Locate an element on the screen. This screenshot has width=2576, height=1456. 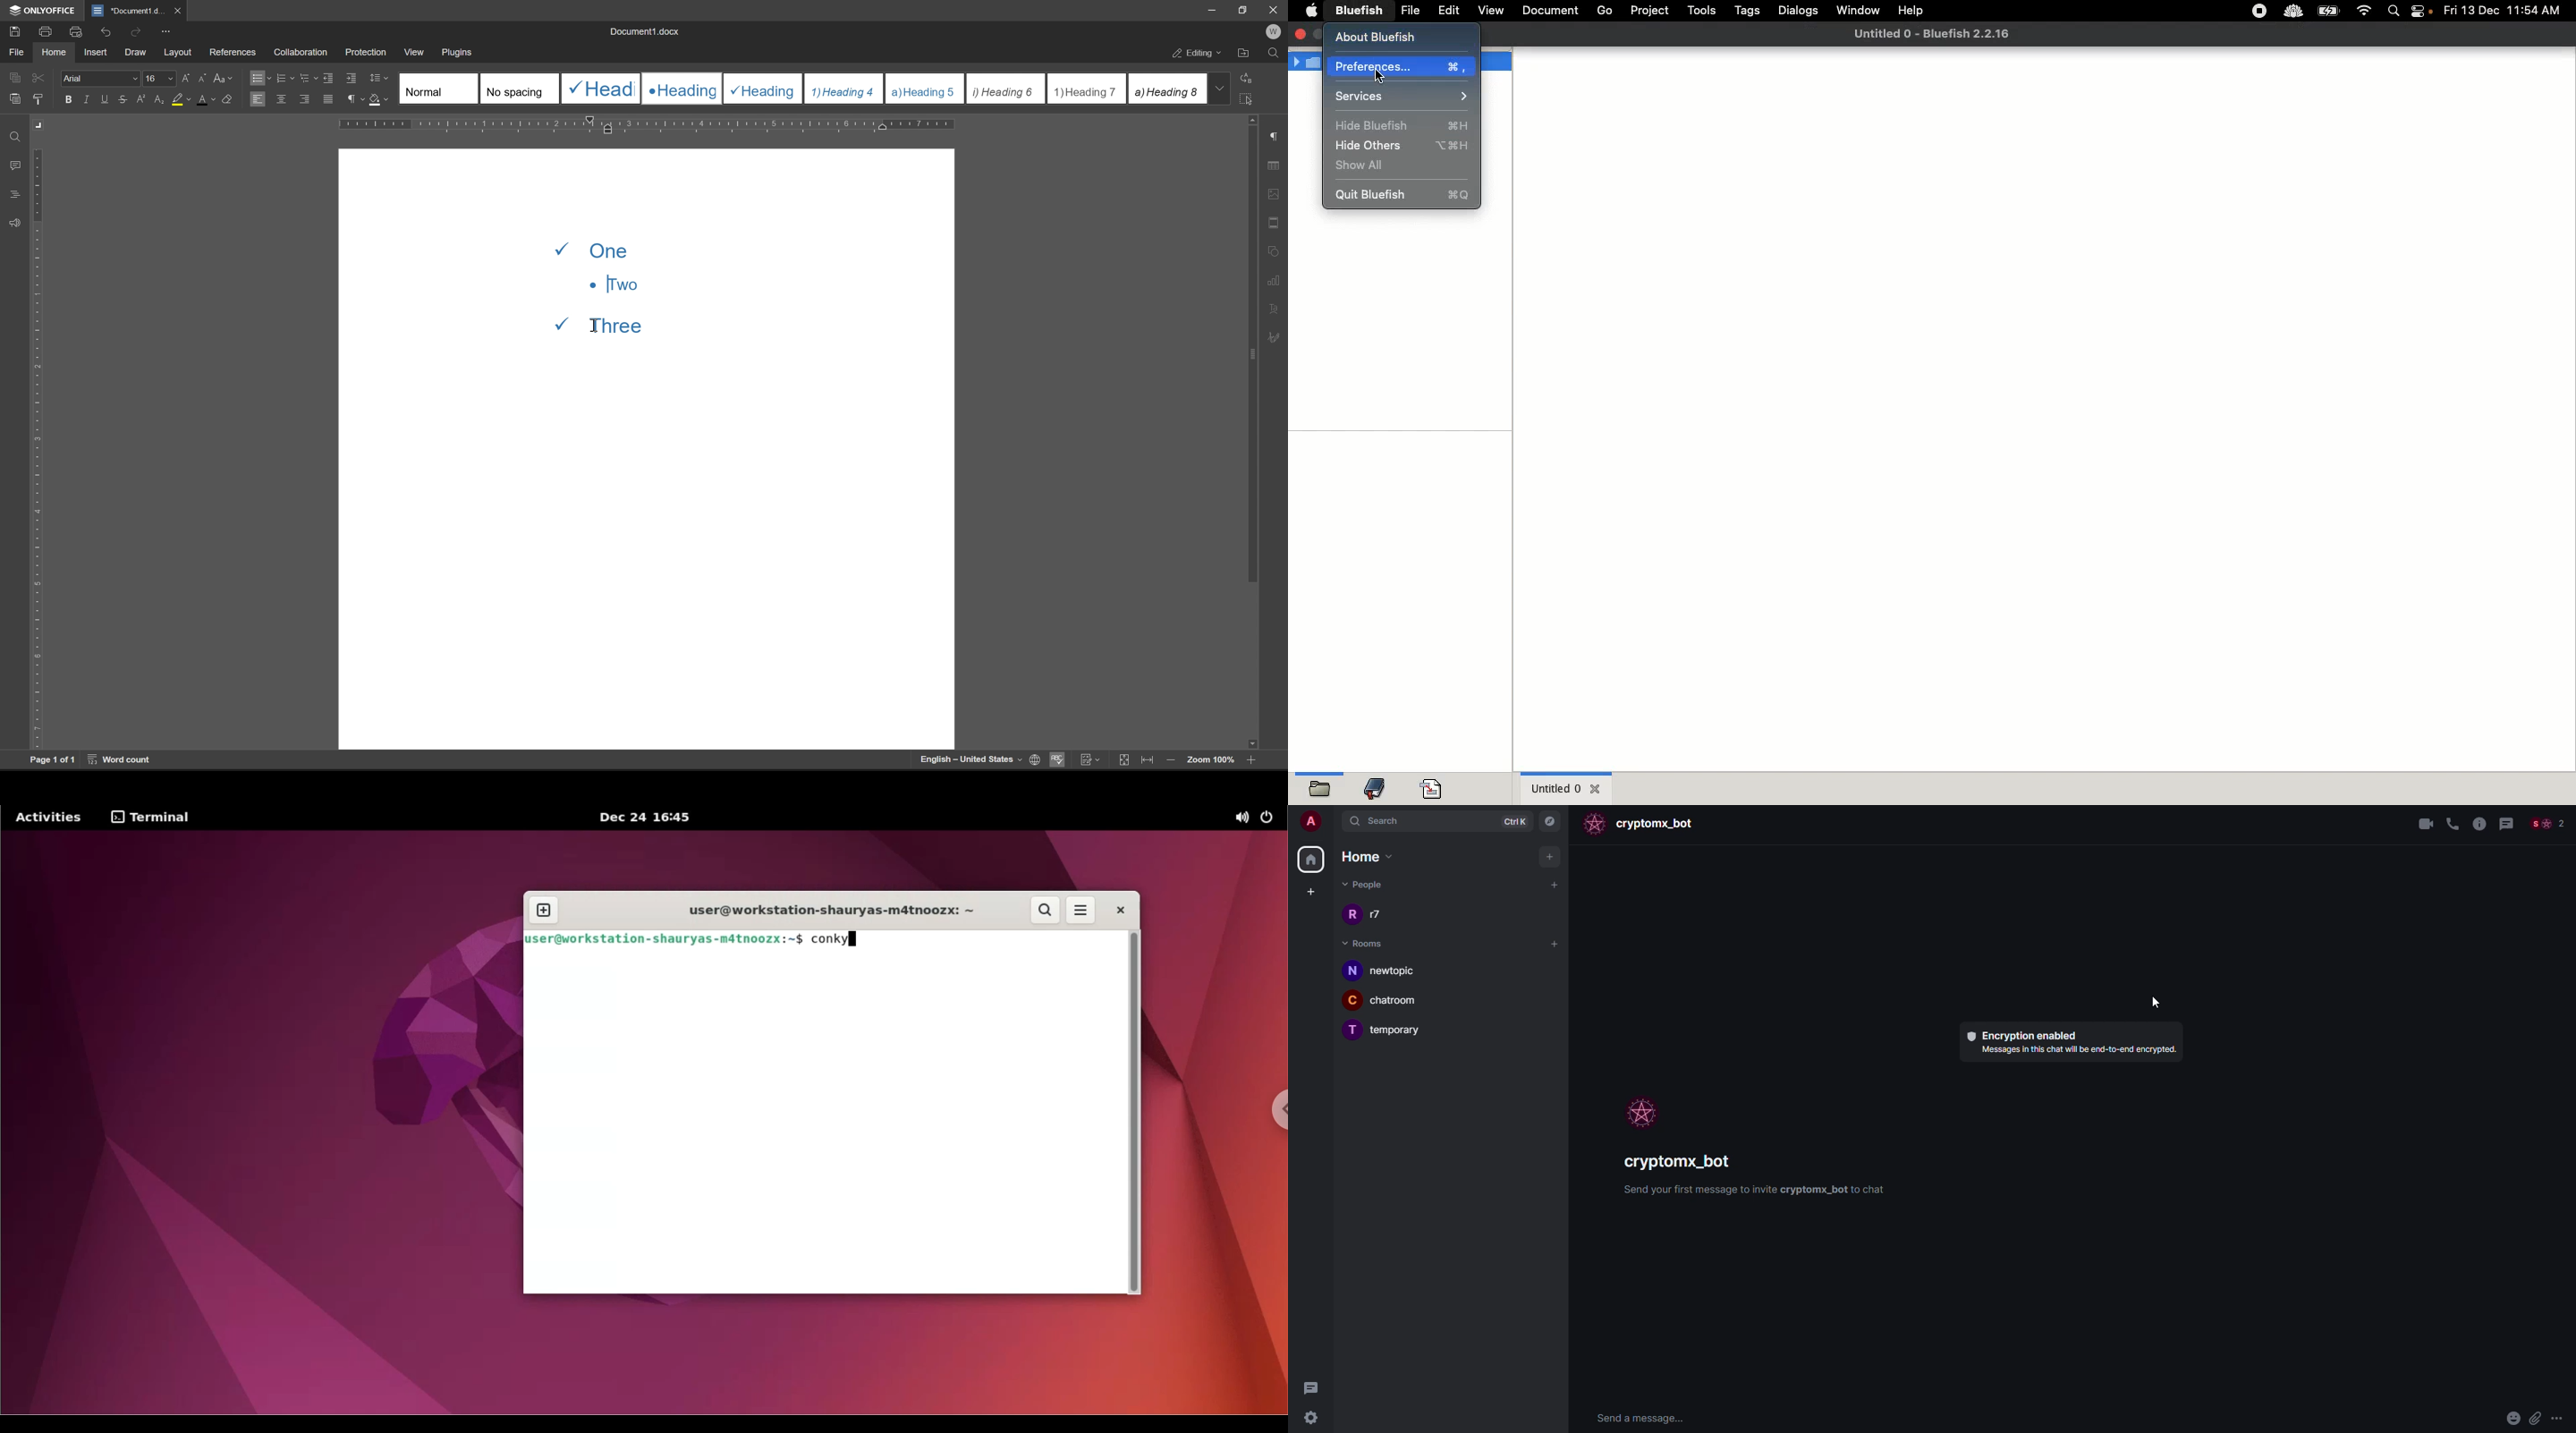
encryption enabled is located at coordinates (2065, 1038).